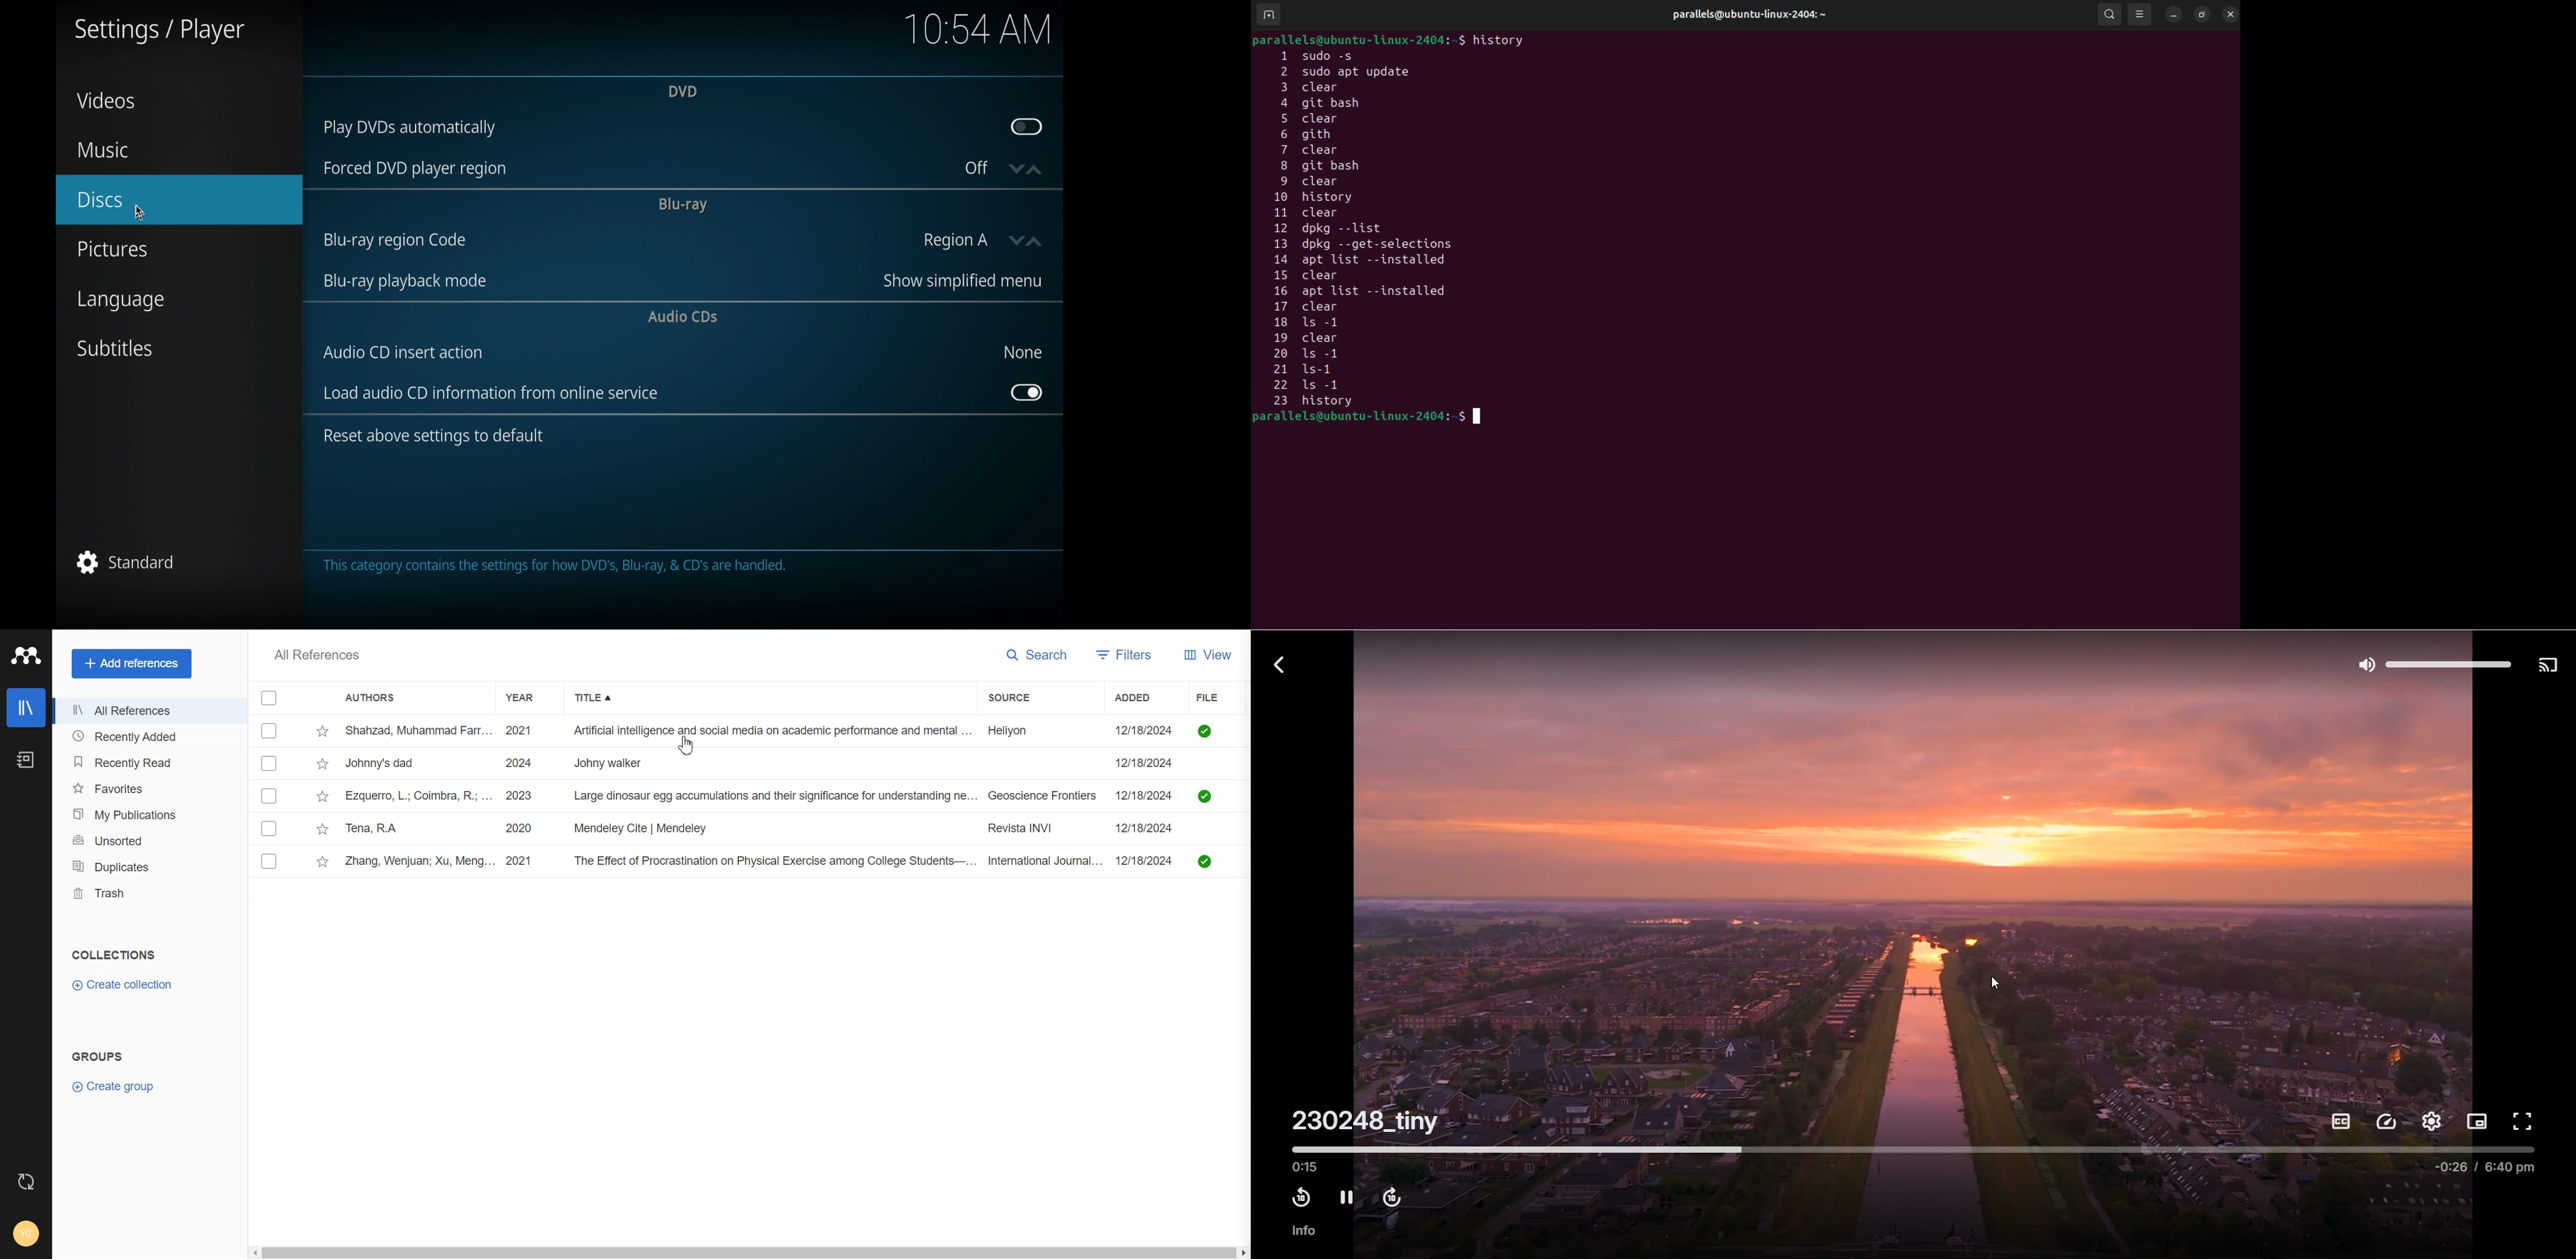  Describe the element at coordinates (1306, 1231) in the screenshot. I see `info` at that location.